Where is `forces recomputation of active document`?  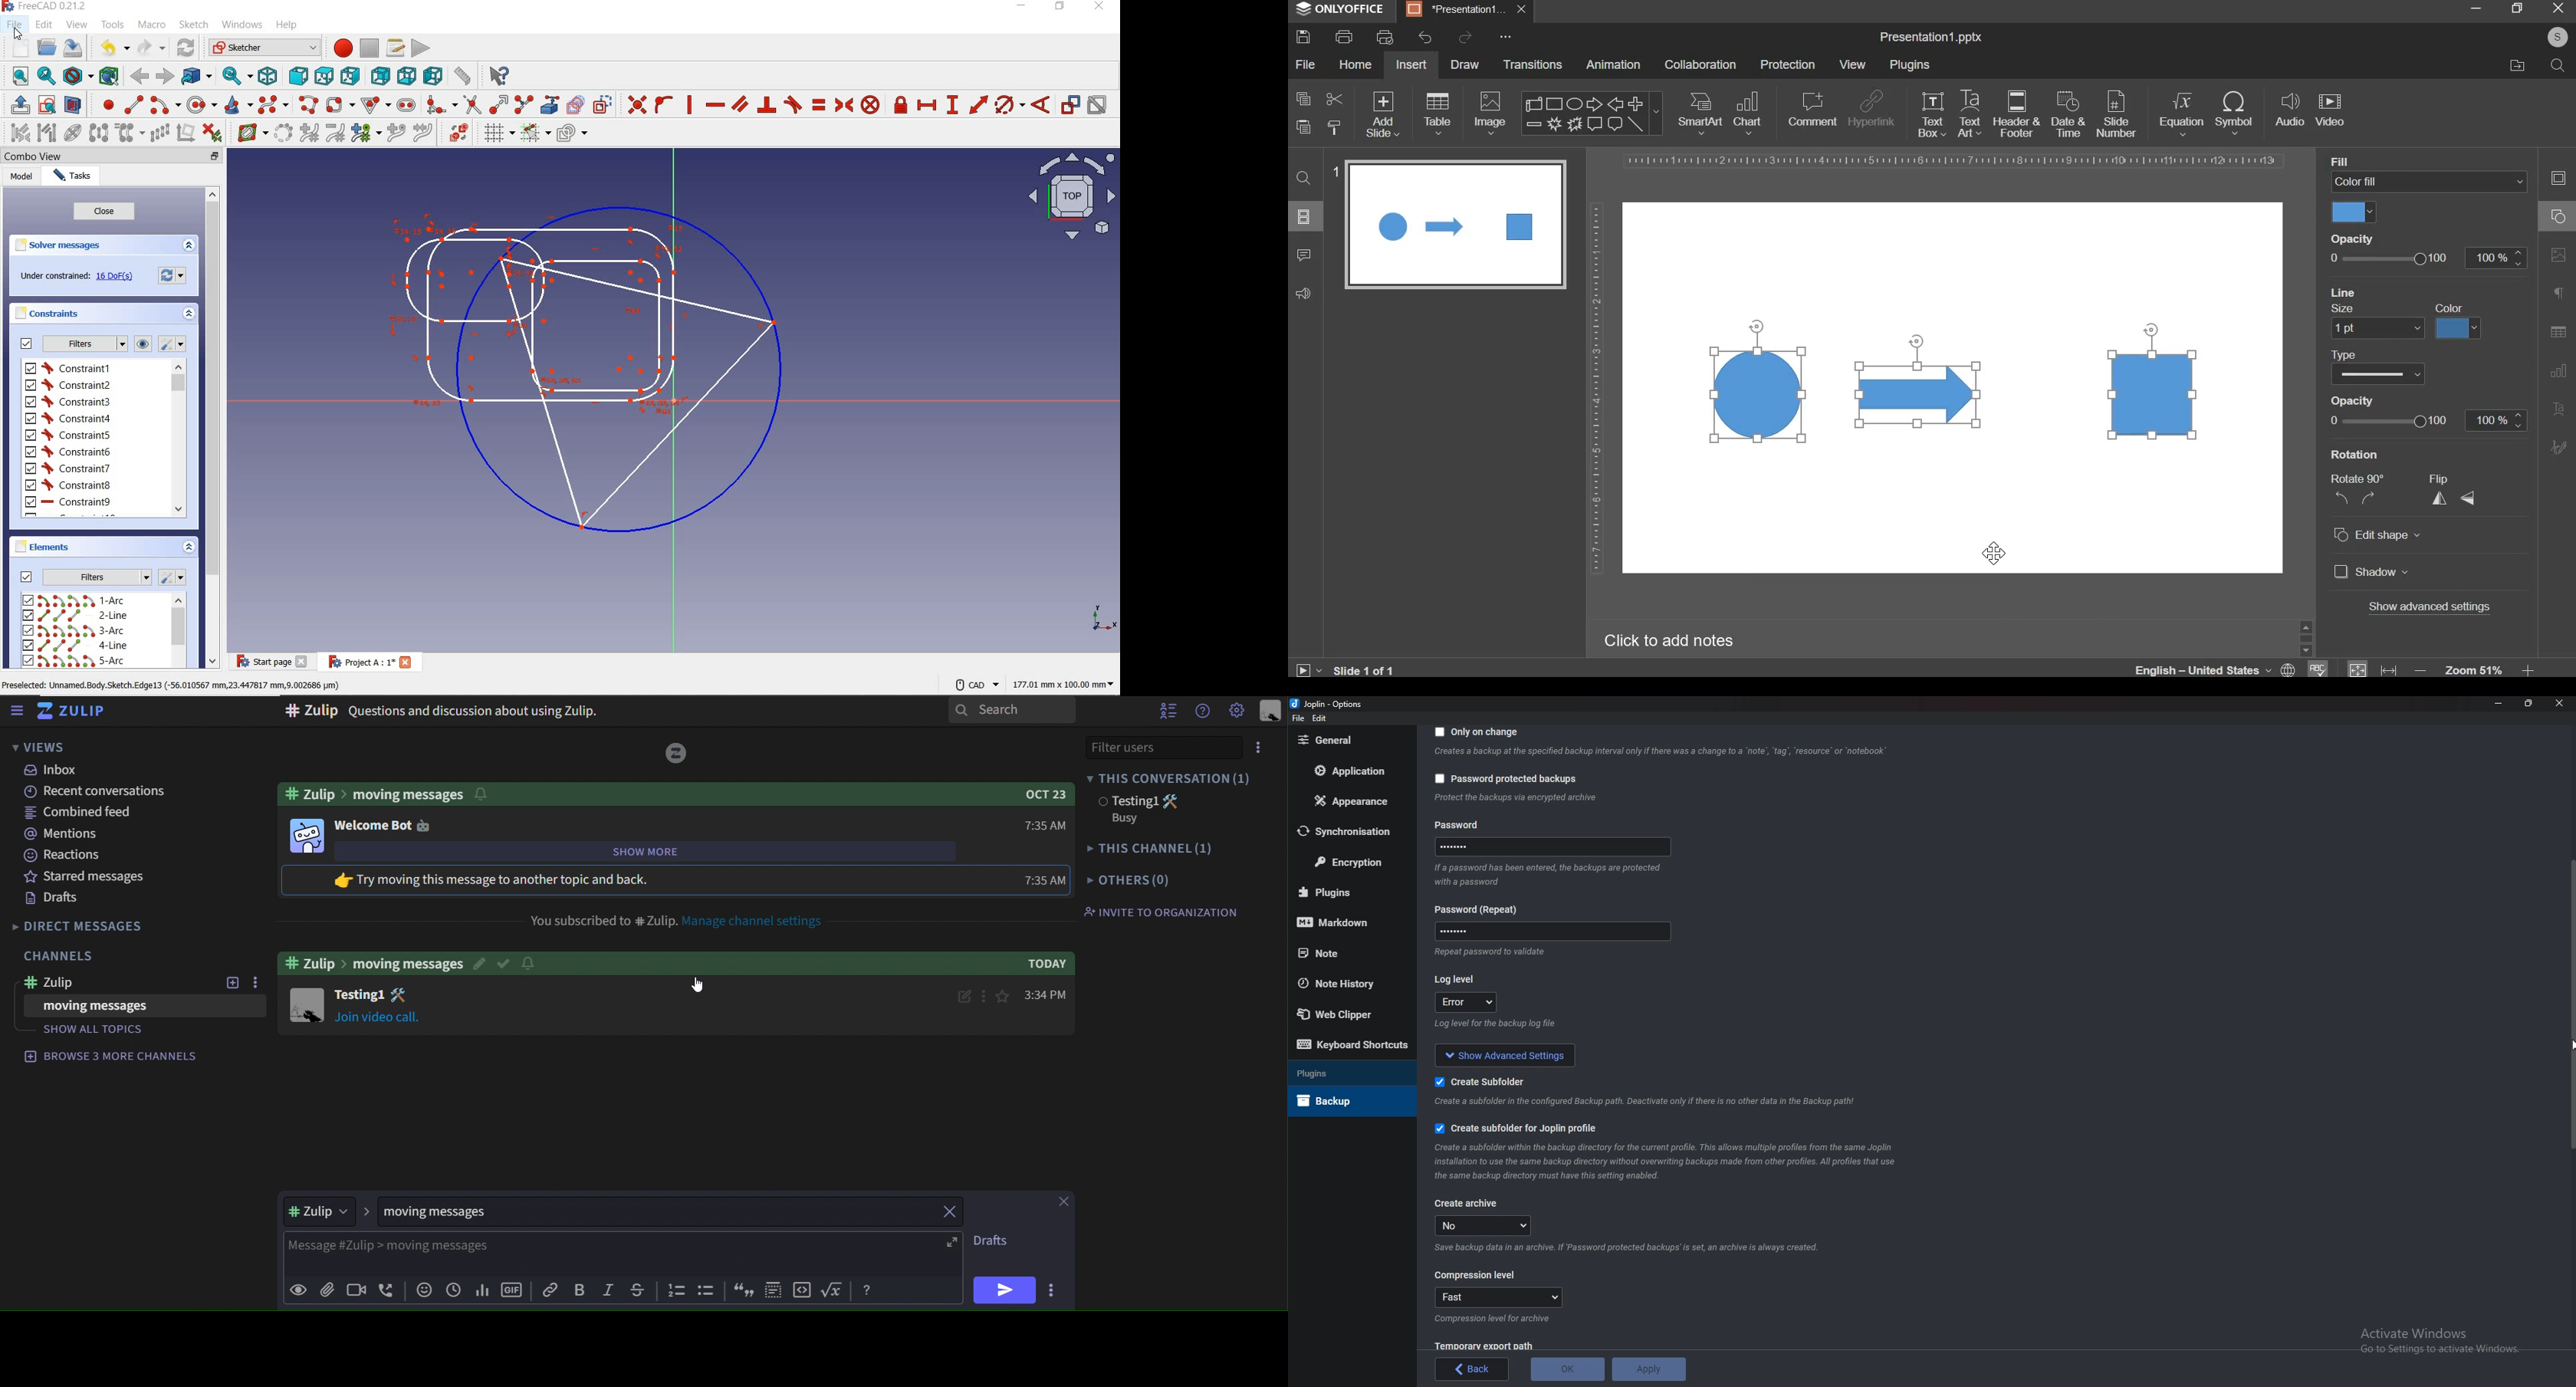
forces recomputation of active document is located at coordinates (173, 275).